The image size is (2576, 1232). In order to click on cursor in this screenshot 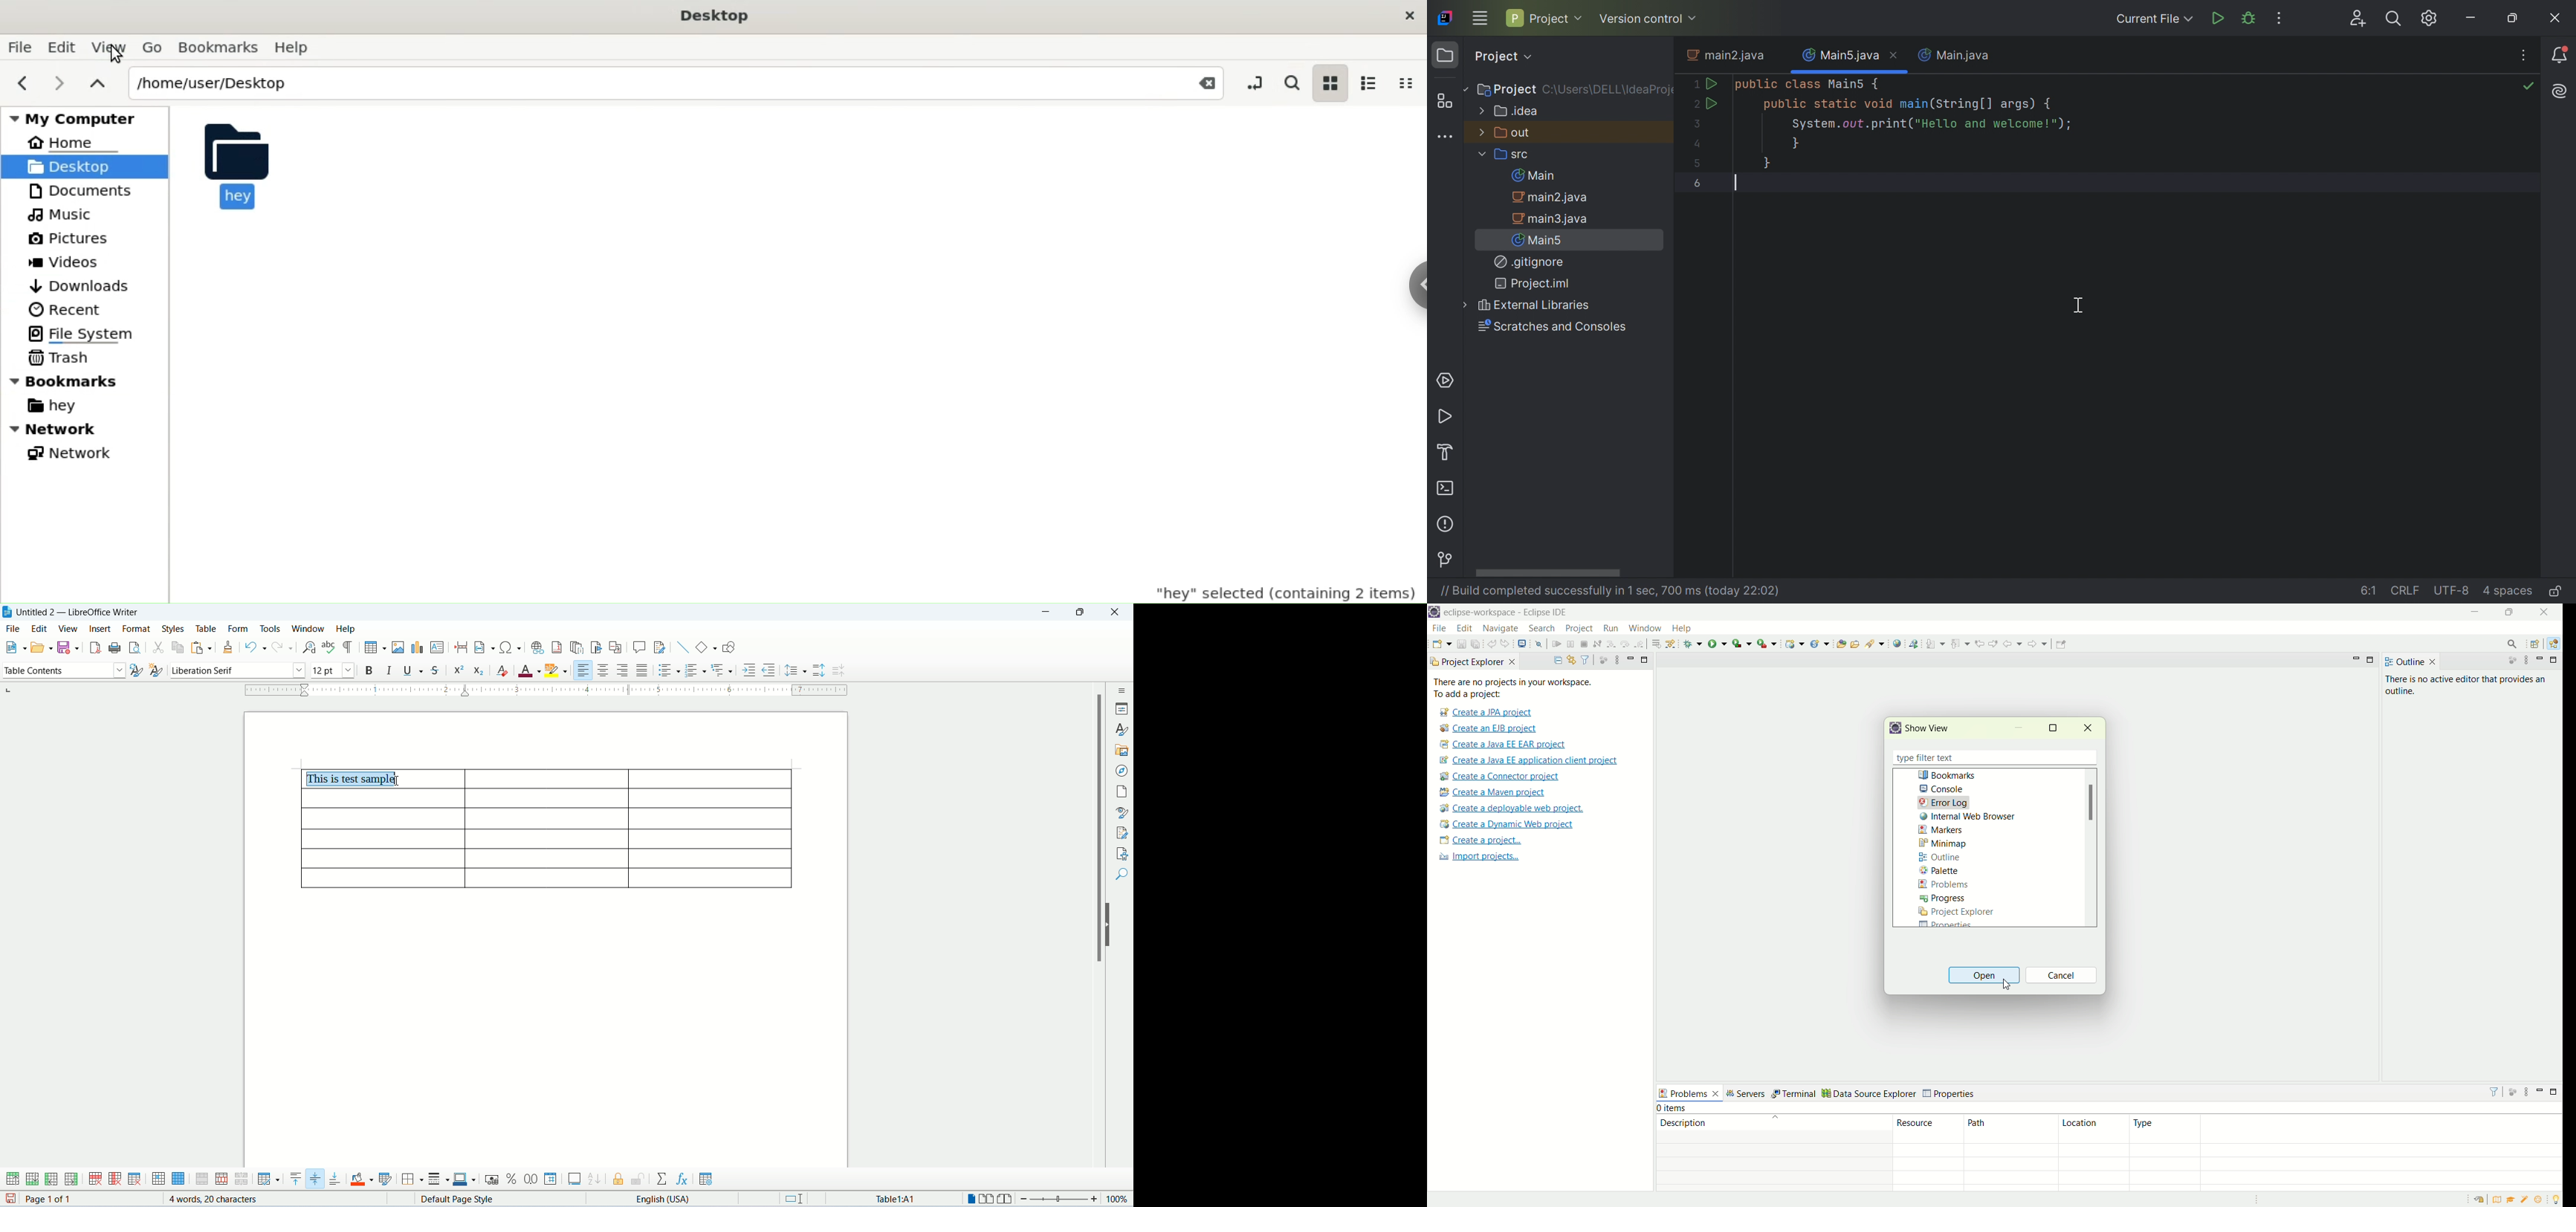, I will do `click(398, 781)`.